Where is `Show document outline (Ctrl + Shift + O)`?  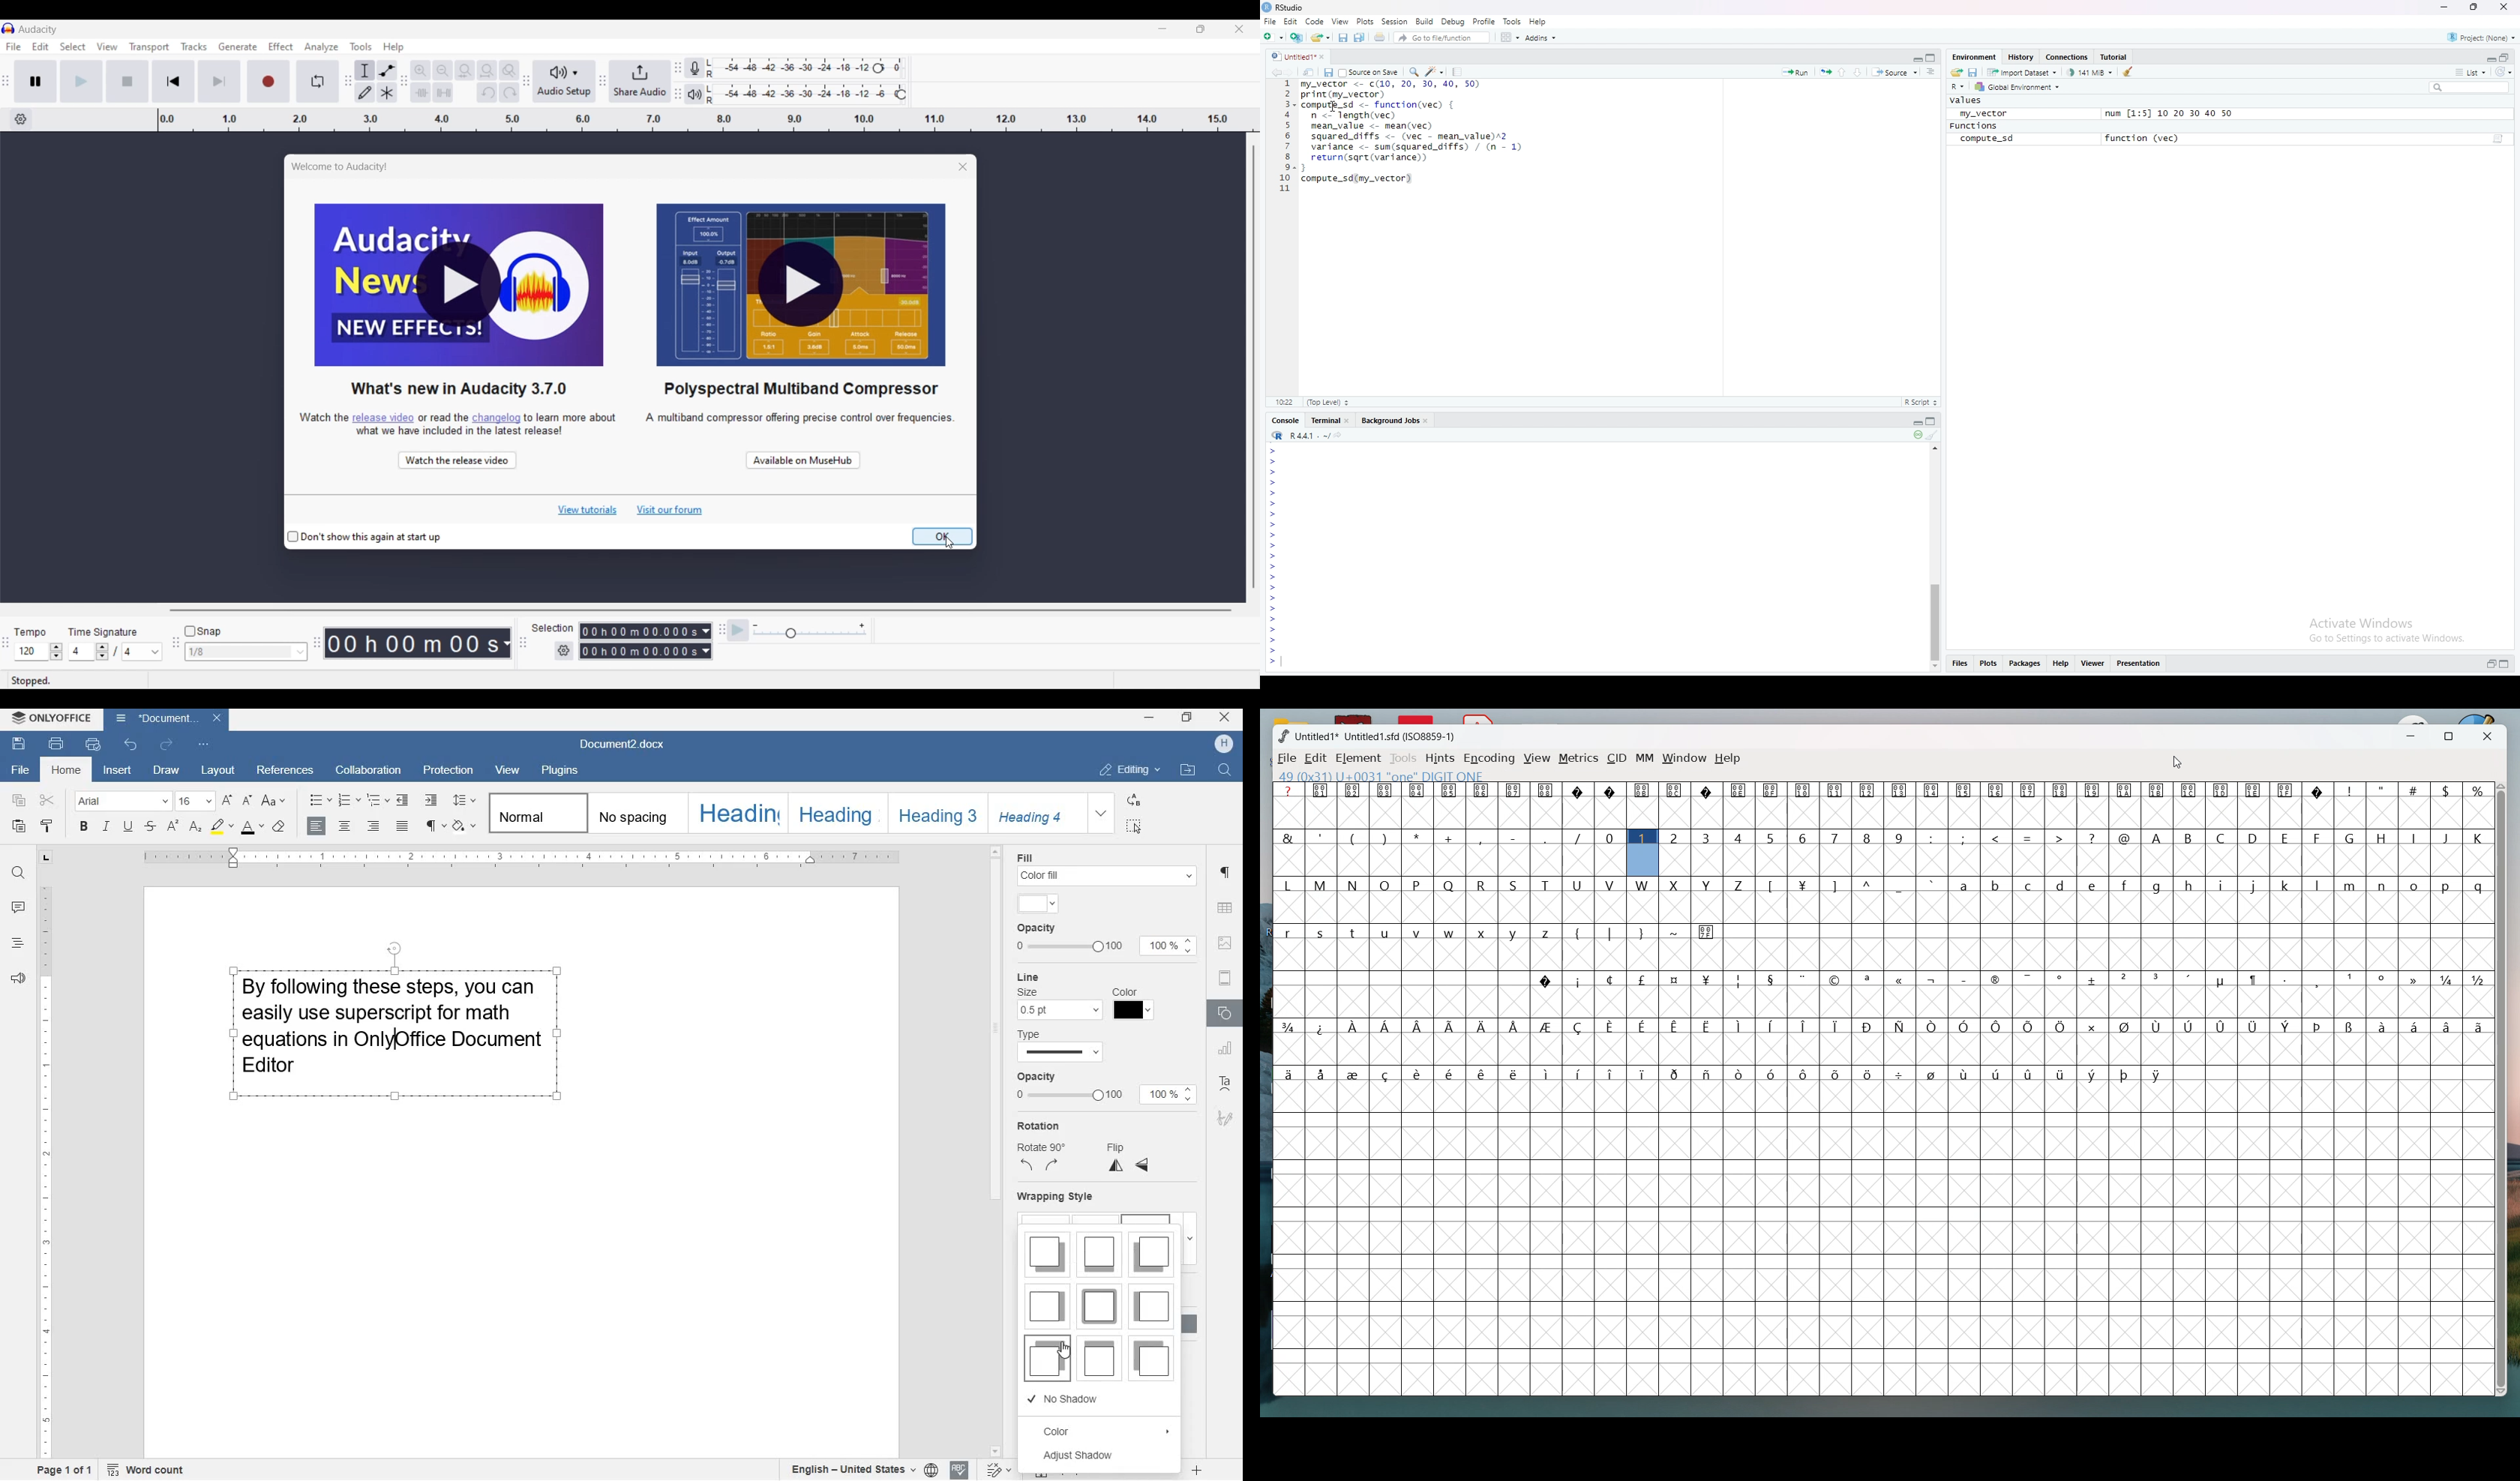 Show document outline (Ctrl + Shift + O) is located at coordinates (1931, 72).